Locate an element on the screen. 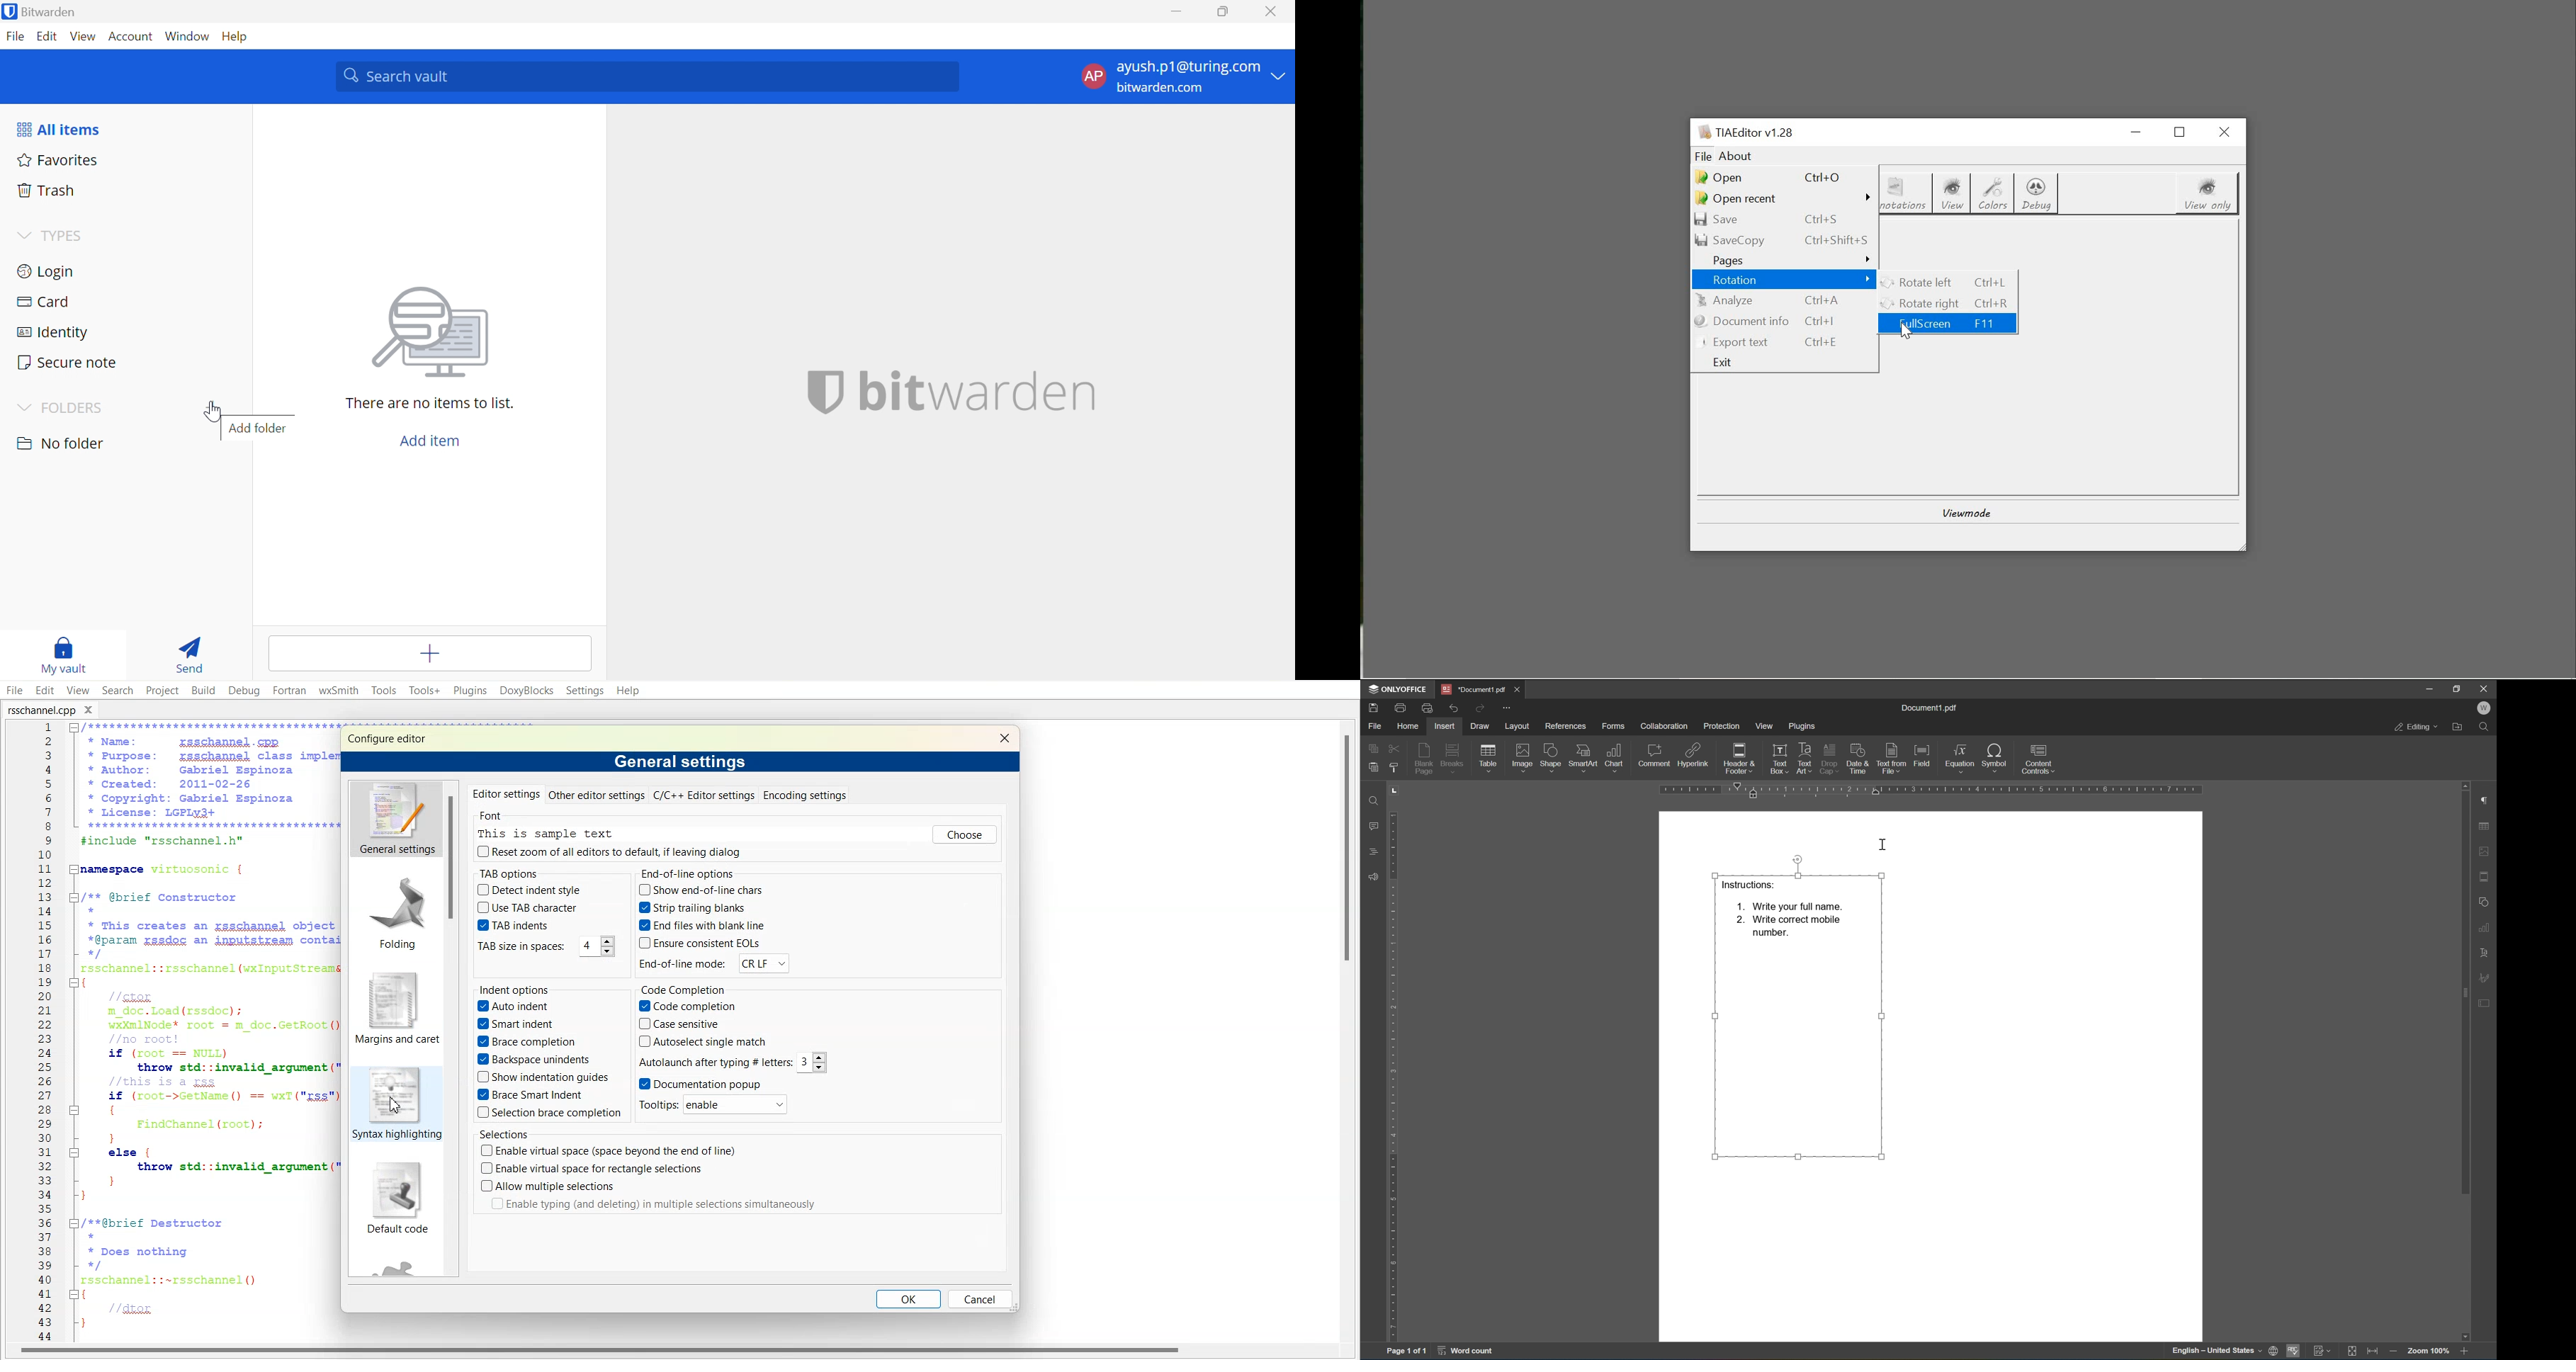  table is located at coordinates (1489, 760).